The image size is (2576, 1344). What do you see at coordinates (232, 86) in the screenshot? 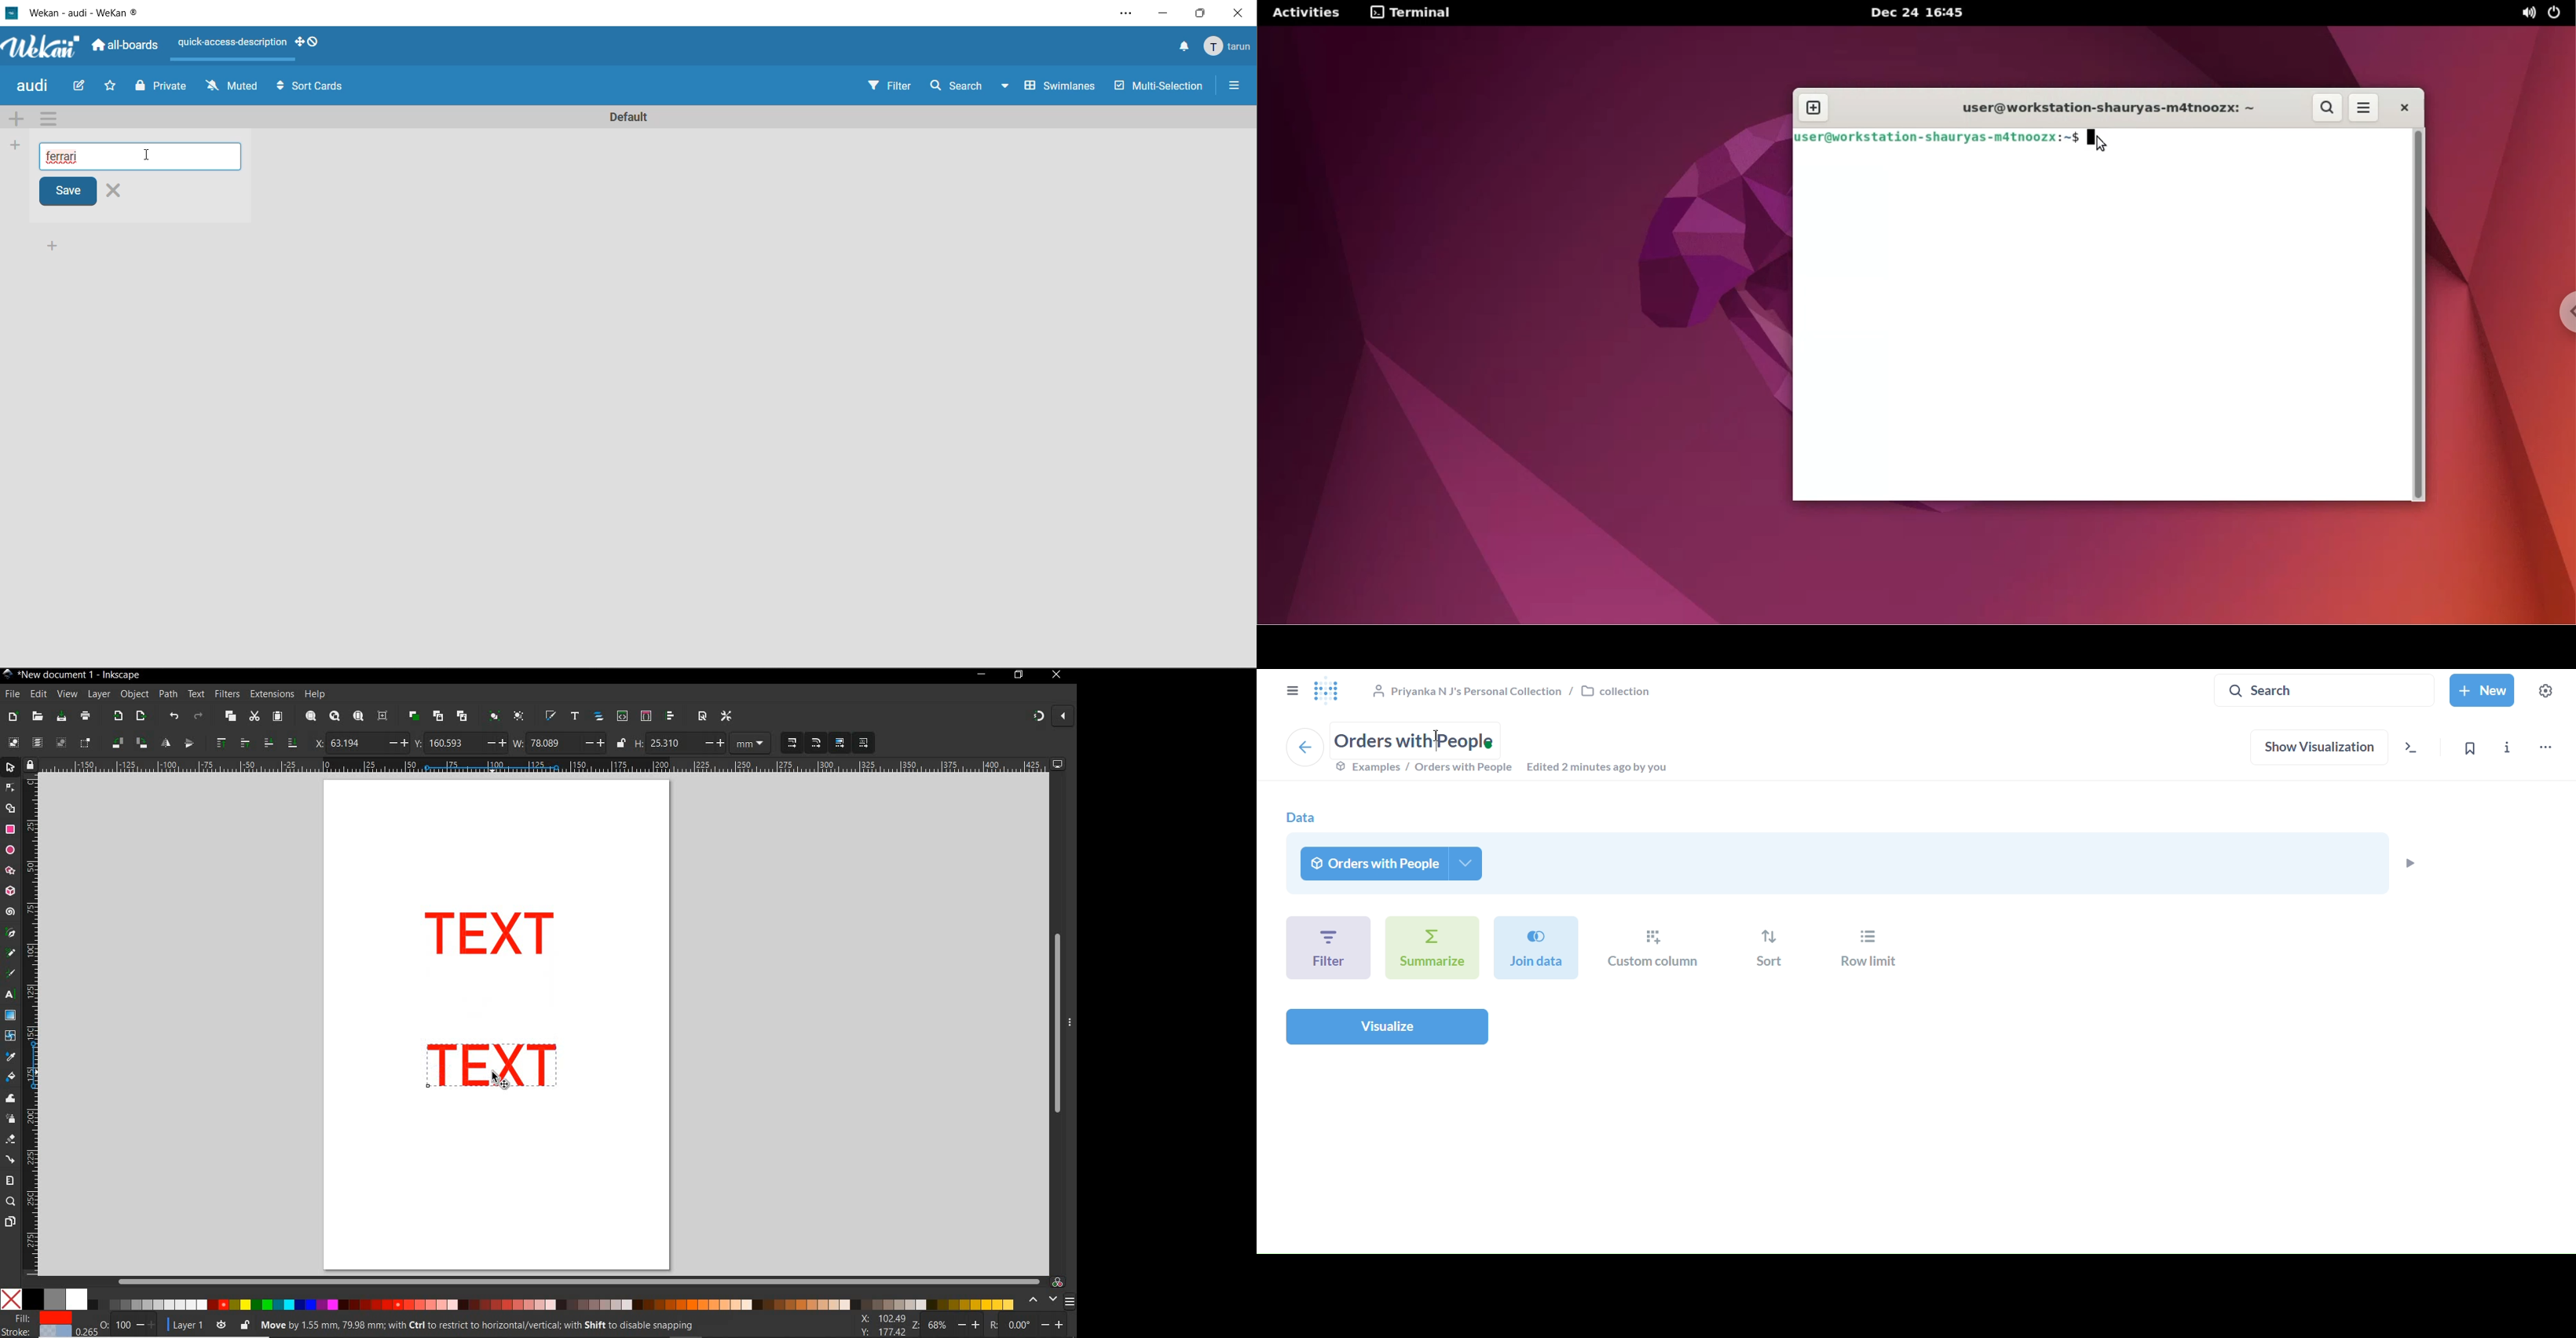
I see `Muted` at bounding box center [232, 86].